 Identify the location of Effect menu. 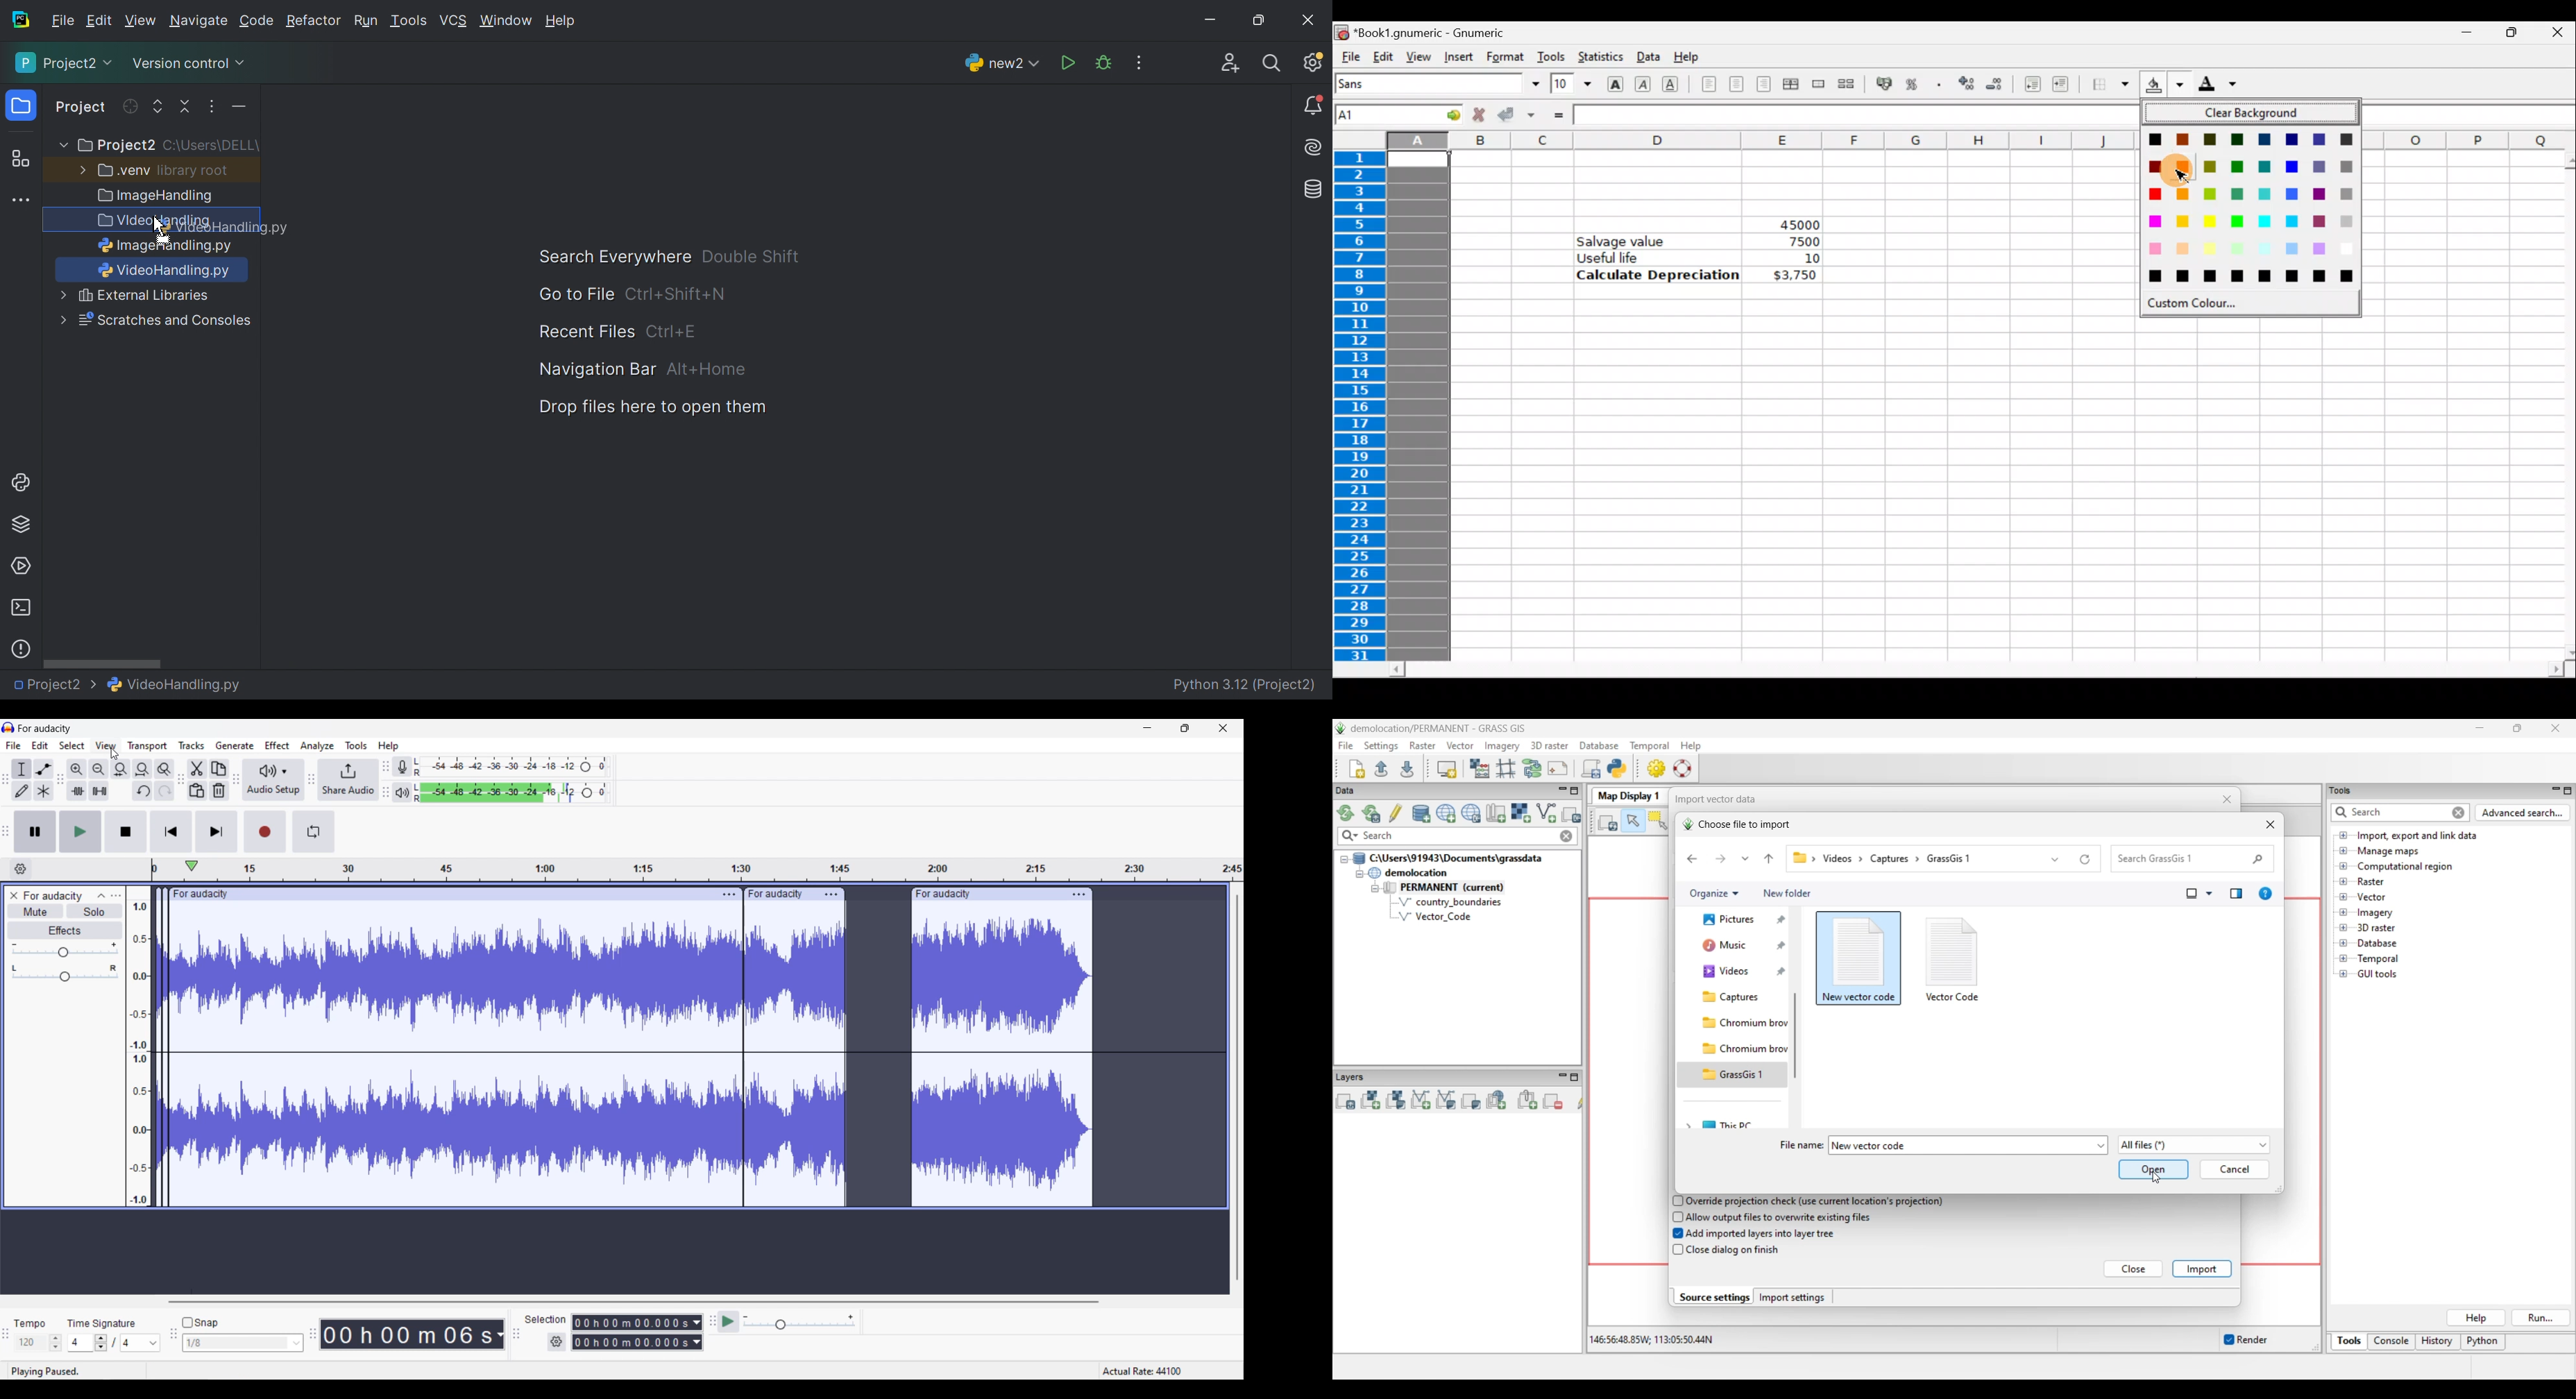
(277, 745).